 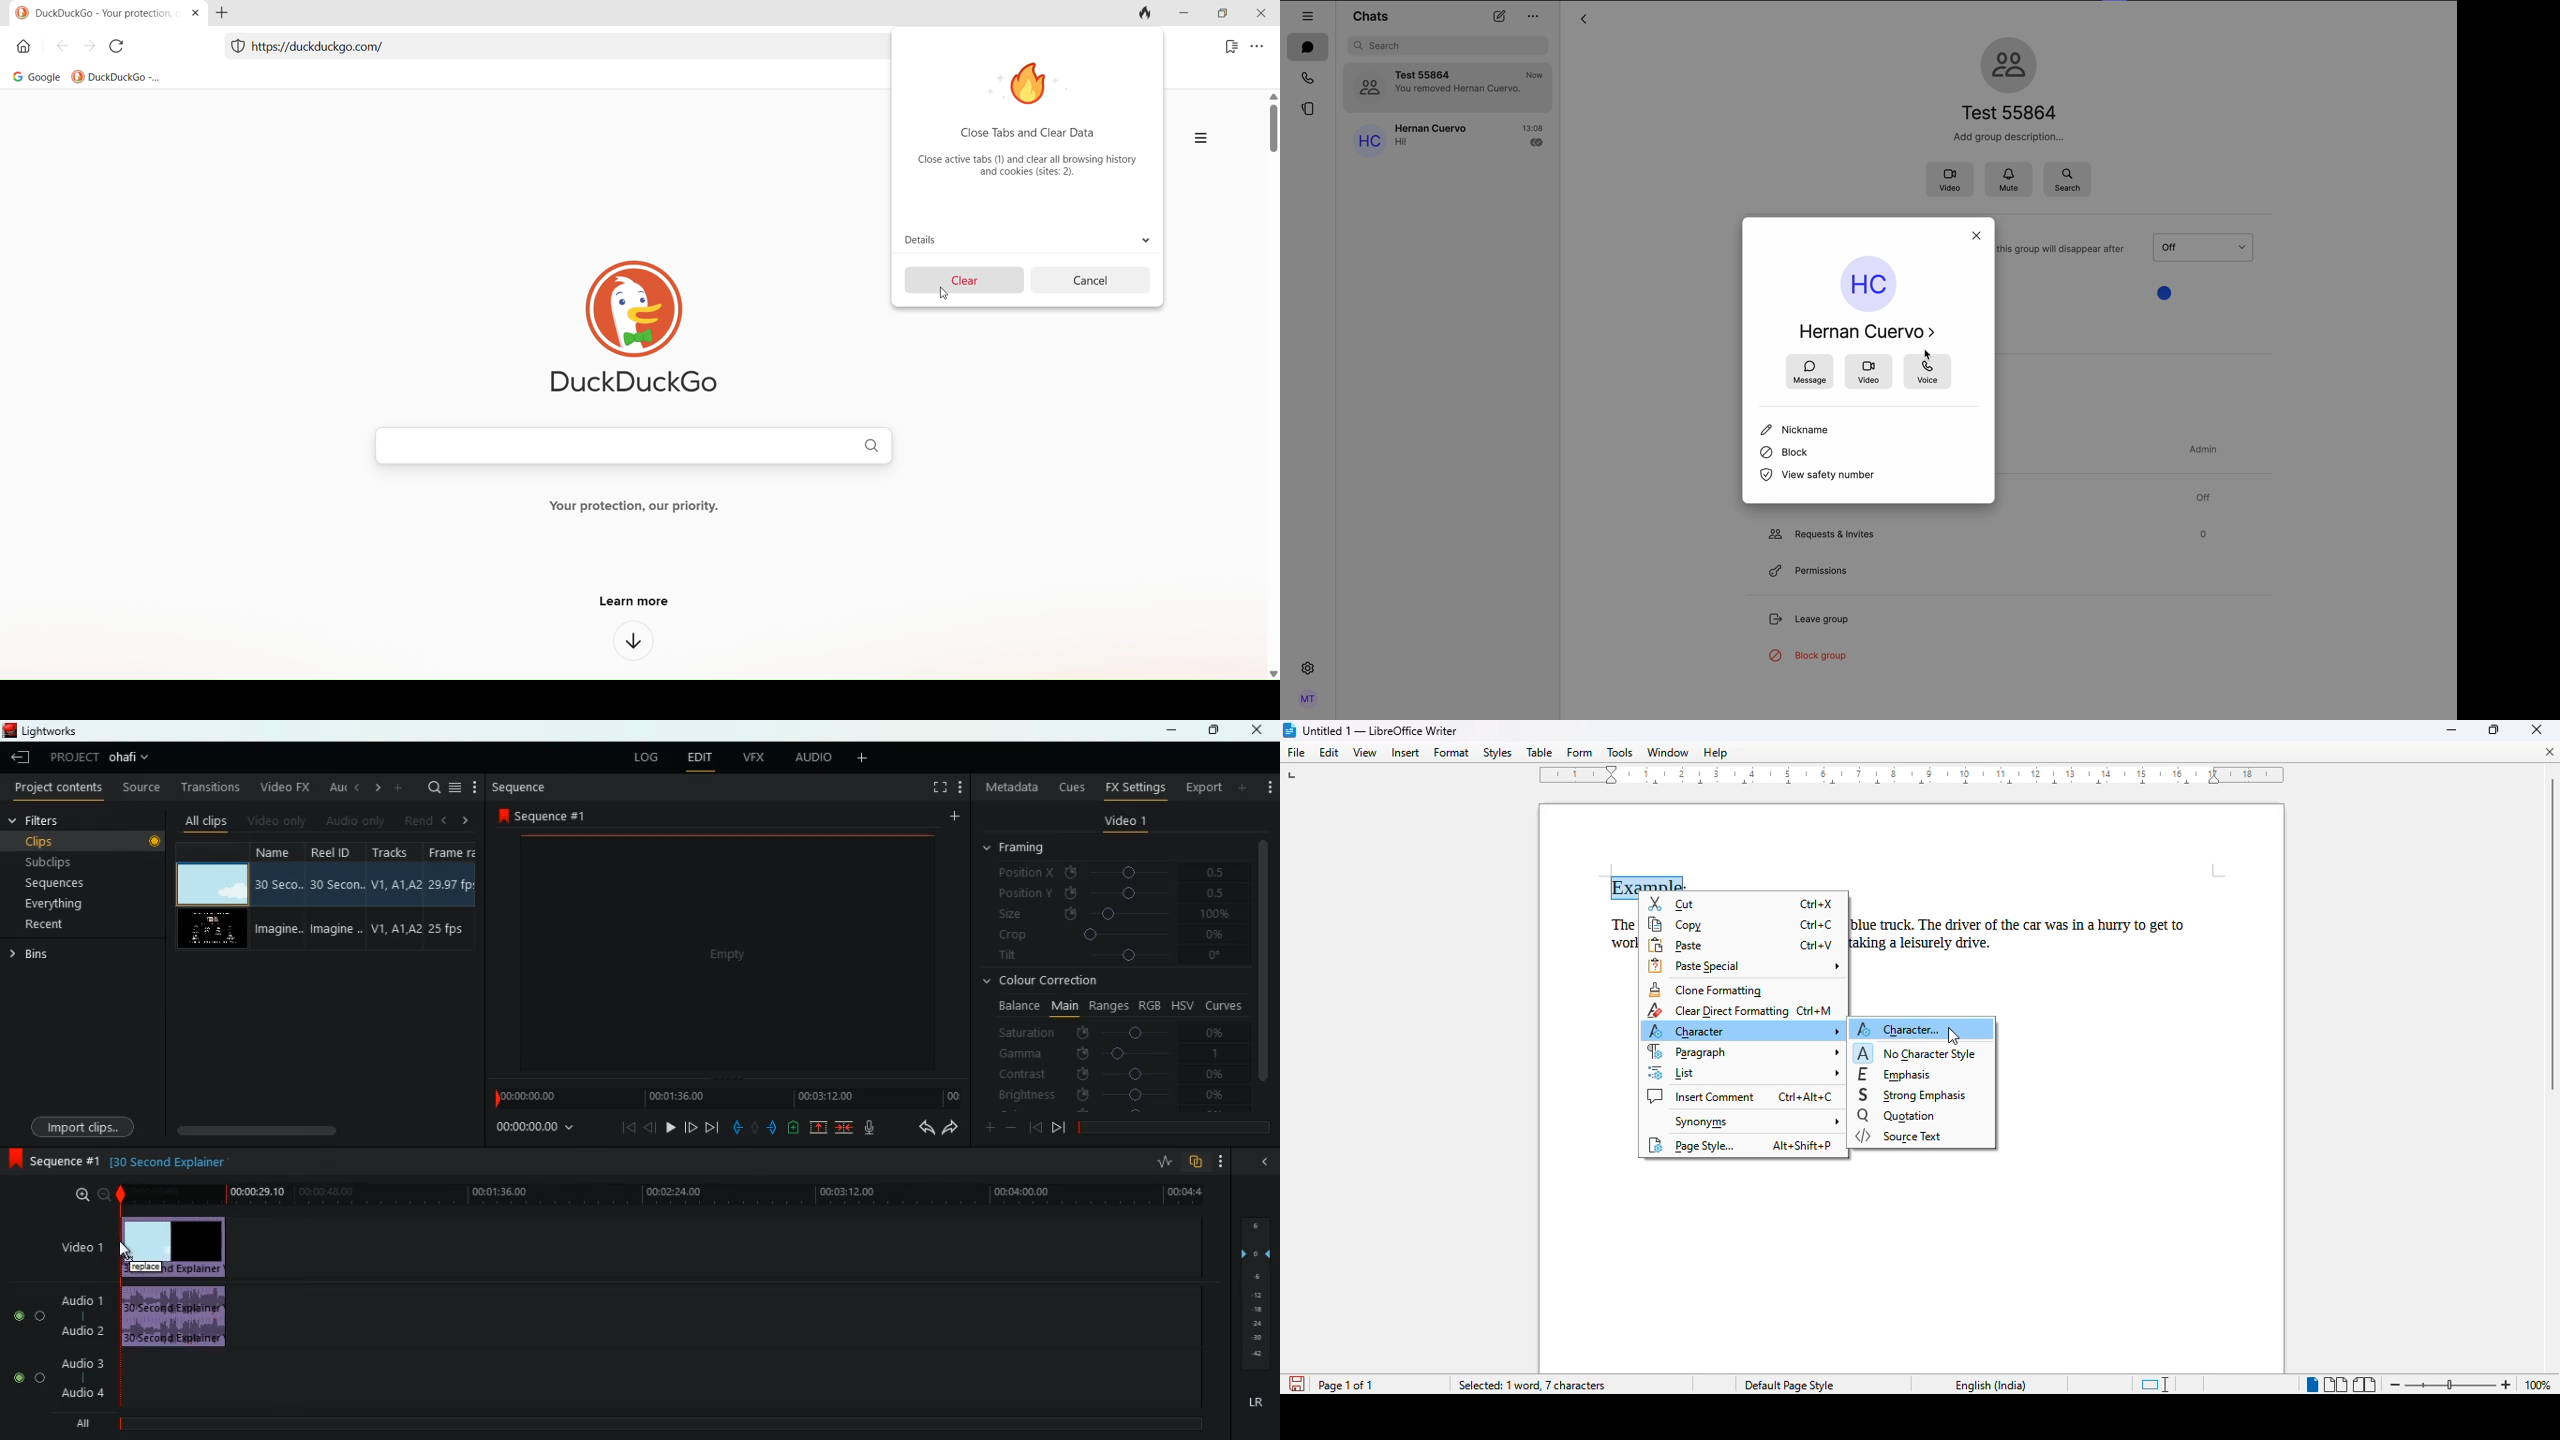 What do you see at coordinates (1224, 1004) in the screenshot?
I see `curves` at bounding box center [1224, 1004].